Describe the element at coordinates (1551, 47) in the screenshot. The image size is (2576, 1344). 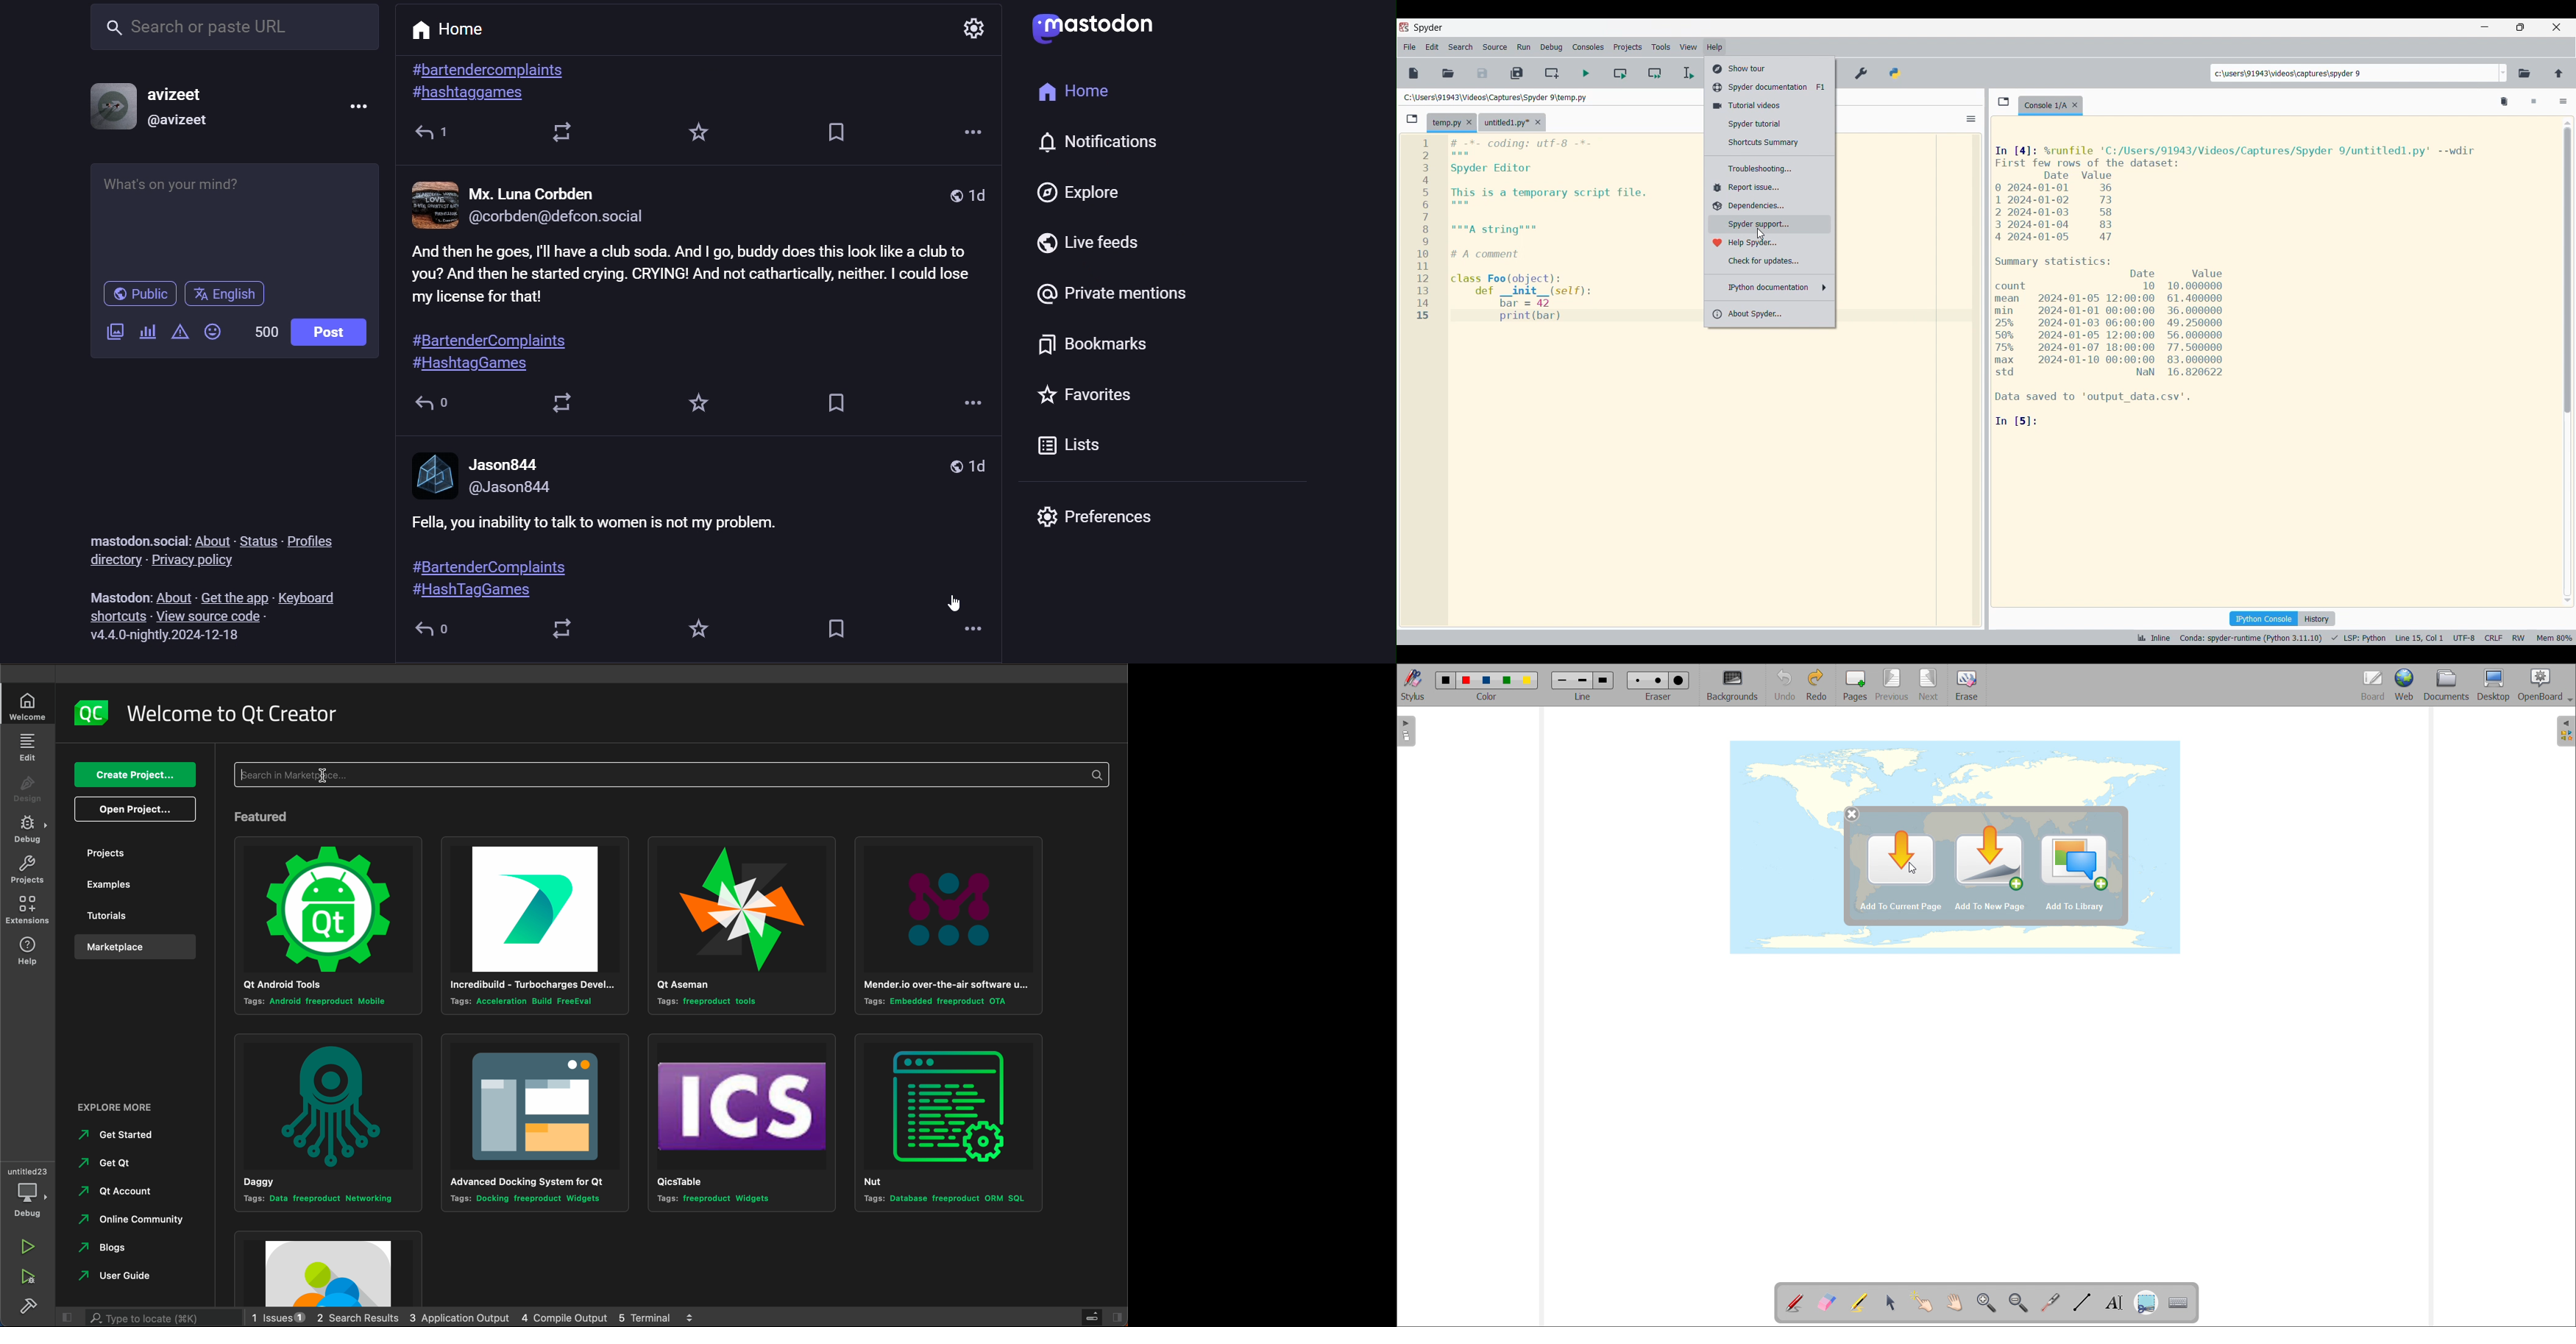
I see `Debug menu` at that location.